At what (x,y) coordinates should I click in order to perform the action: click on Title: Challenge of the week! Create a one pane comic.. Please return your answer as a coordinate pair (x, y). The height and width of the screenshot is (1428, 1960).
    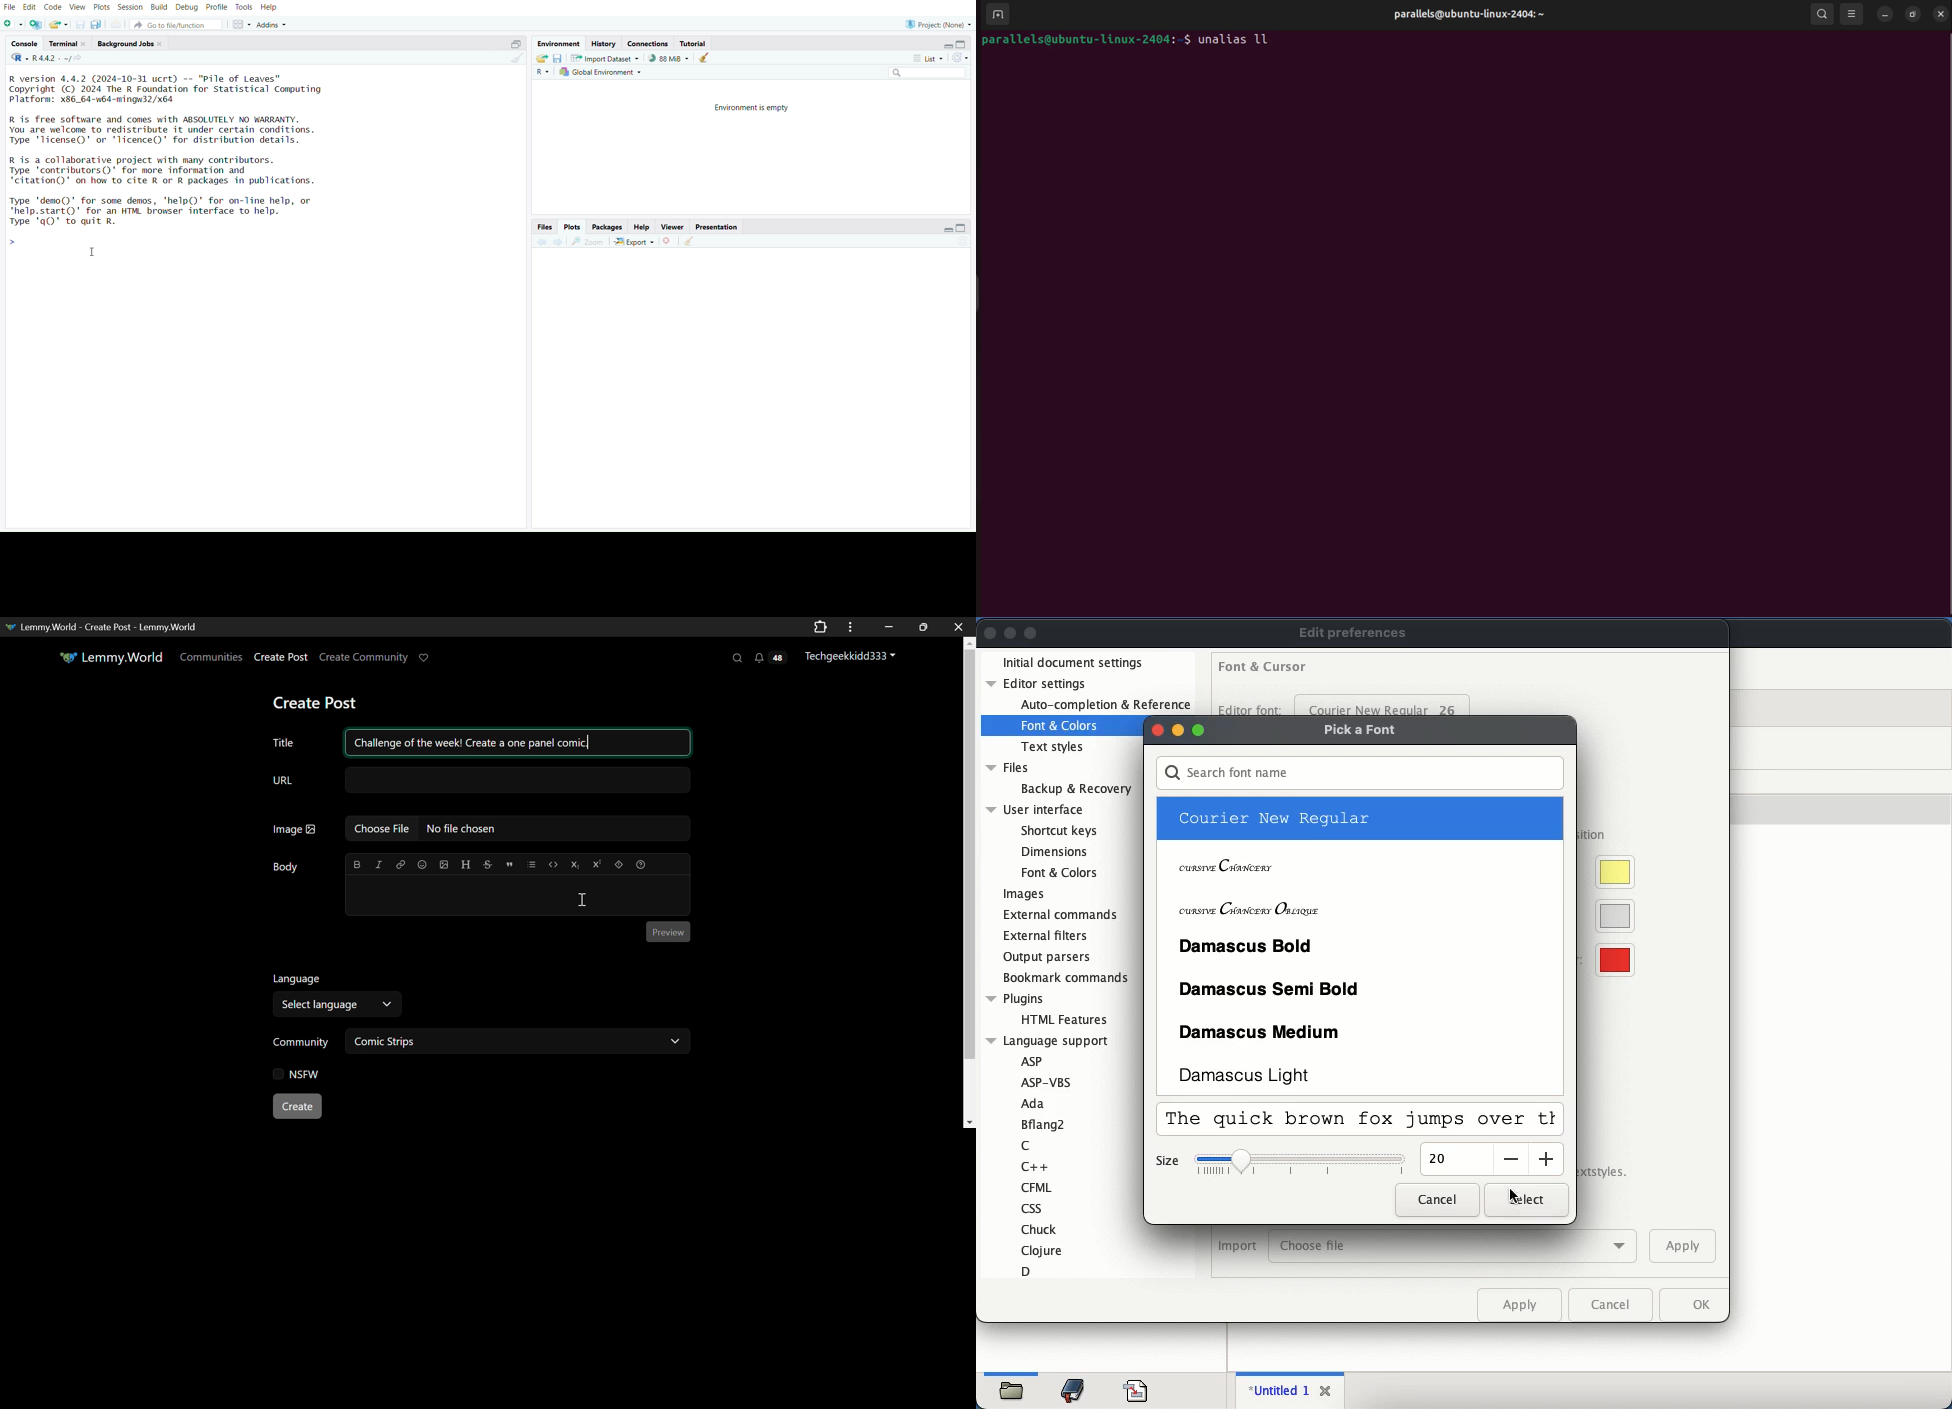
    Looking at the image, I should click on (481, 741).